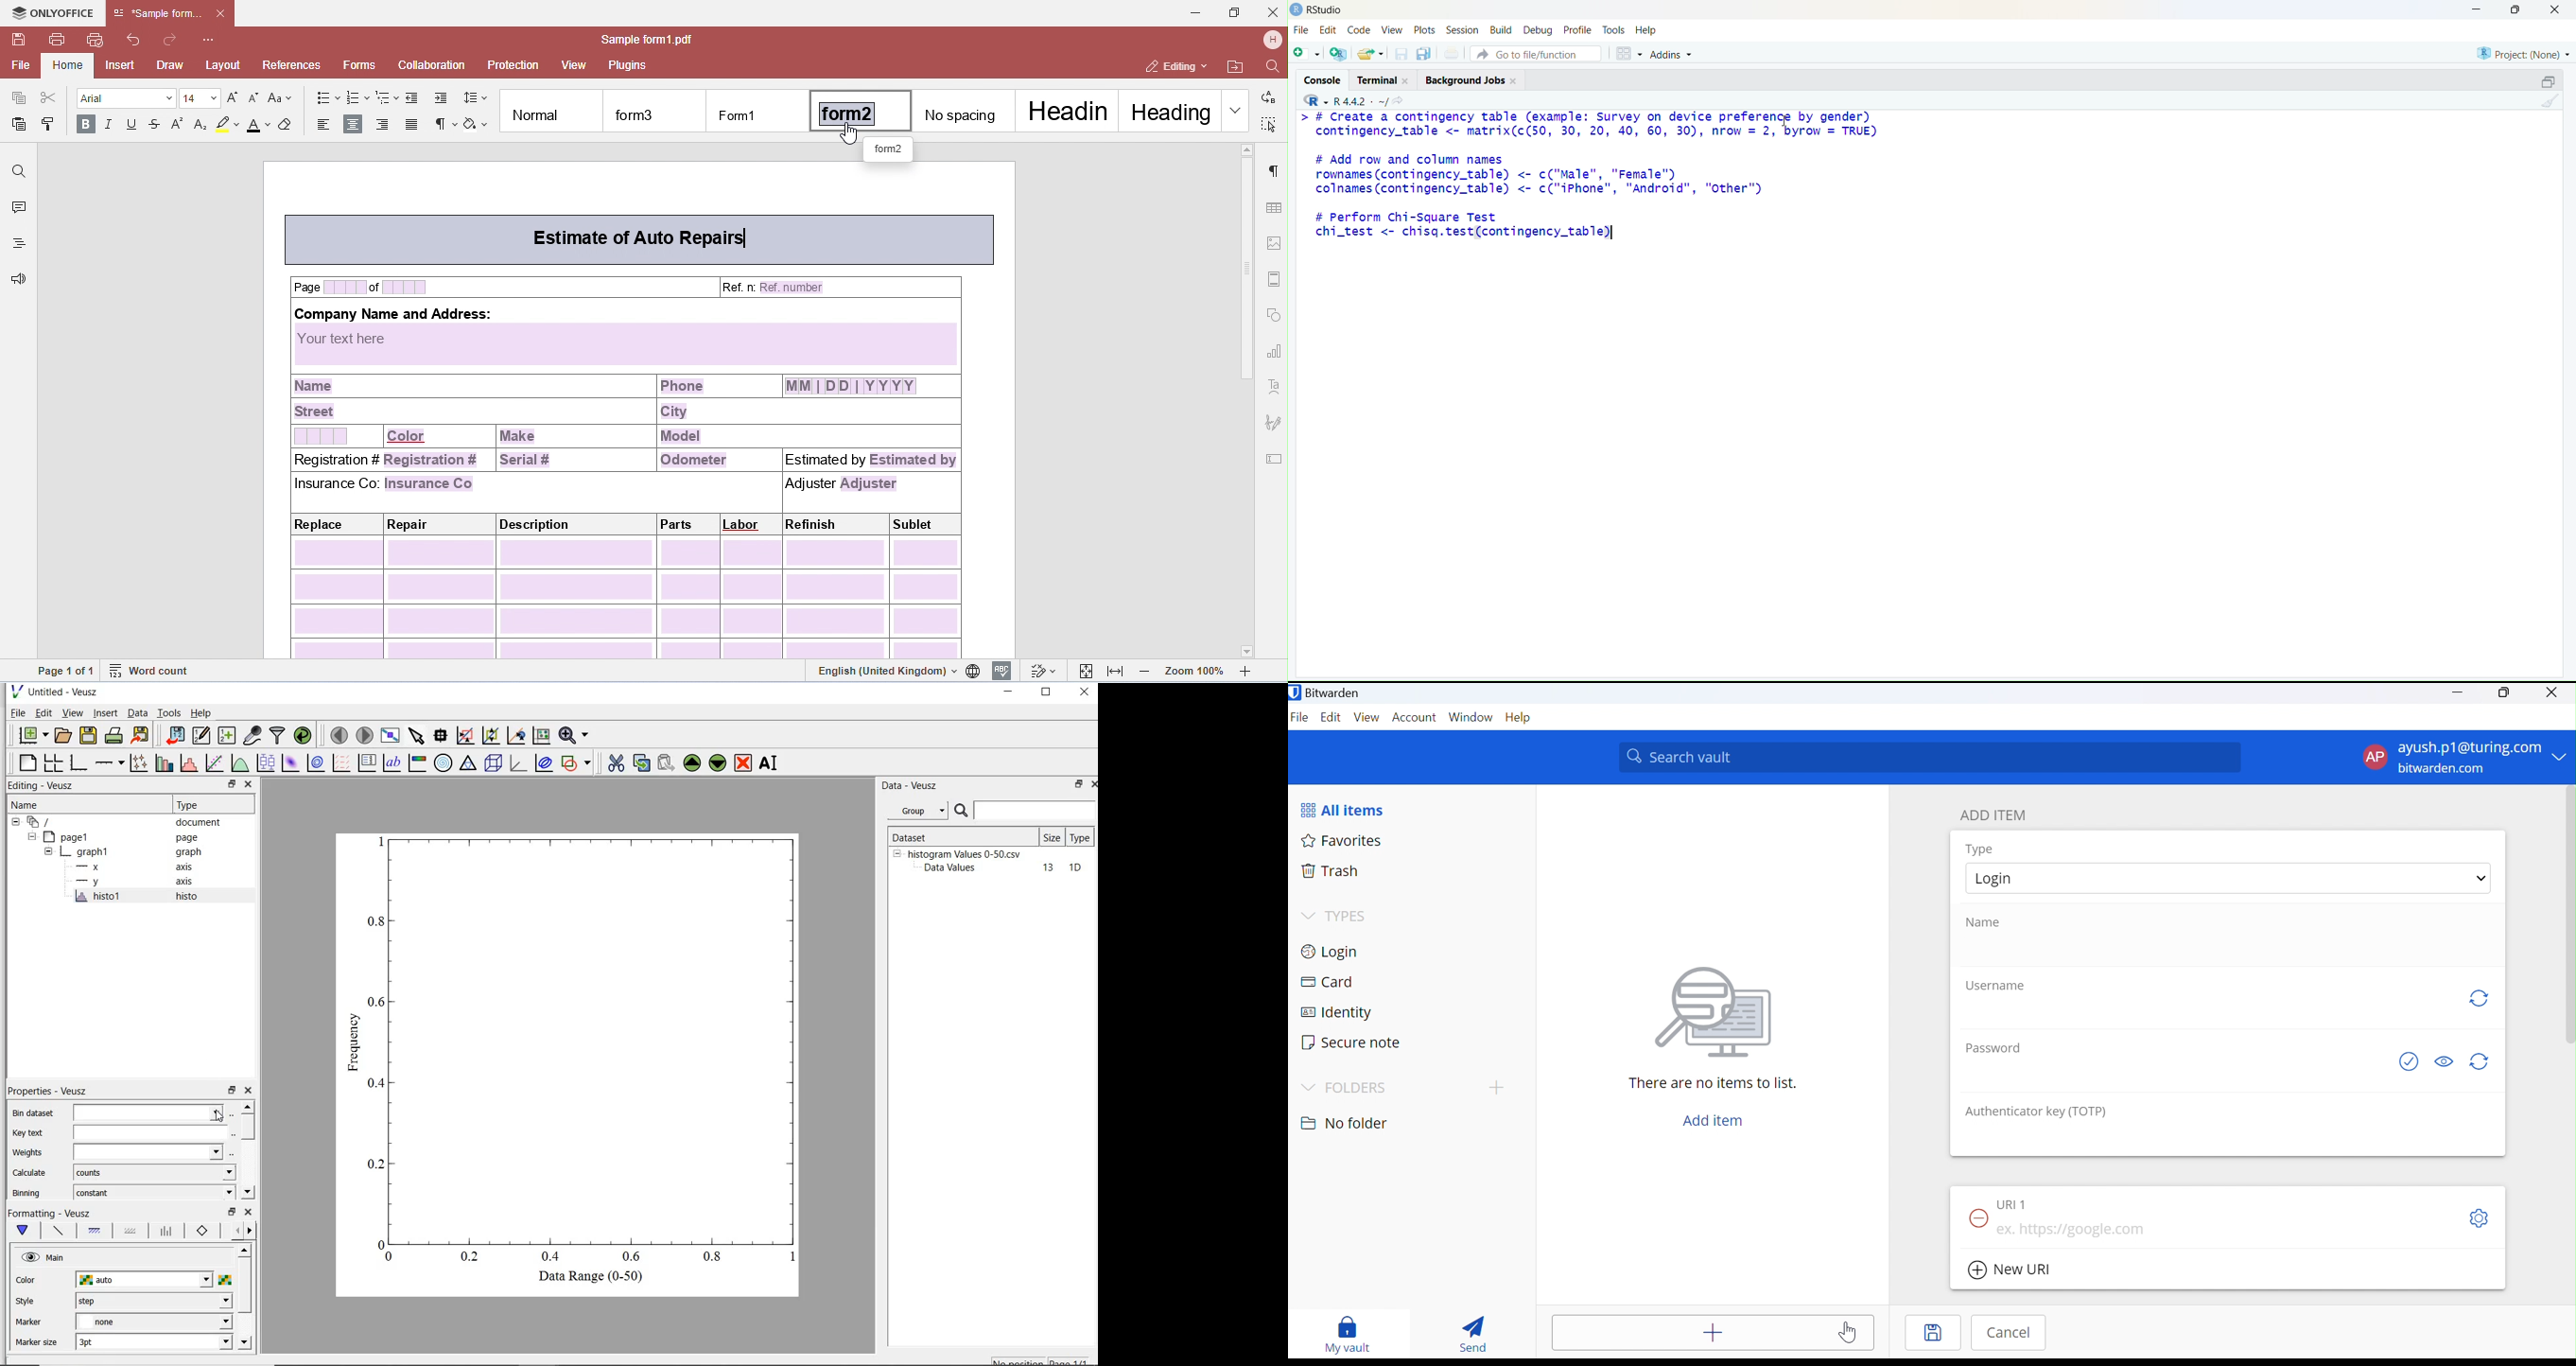  Describe the element at coordinates (1354, 1042) in the screenshot. I see `Secure note` at that location.